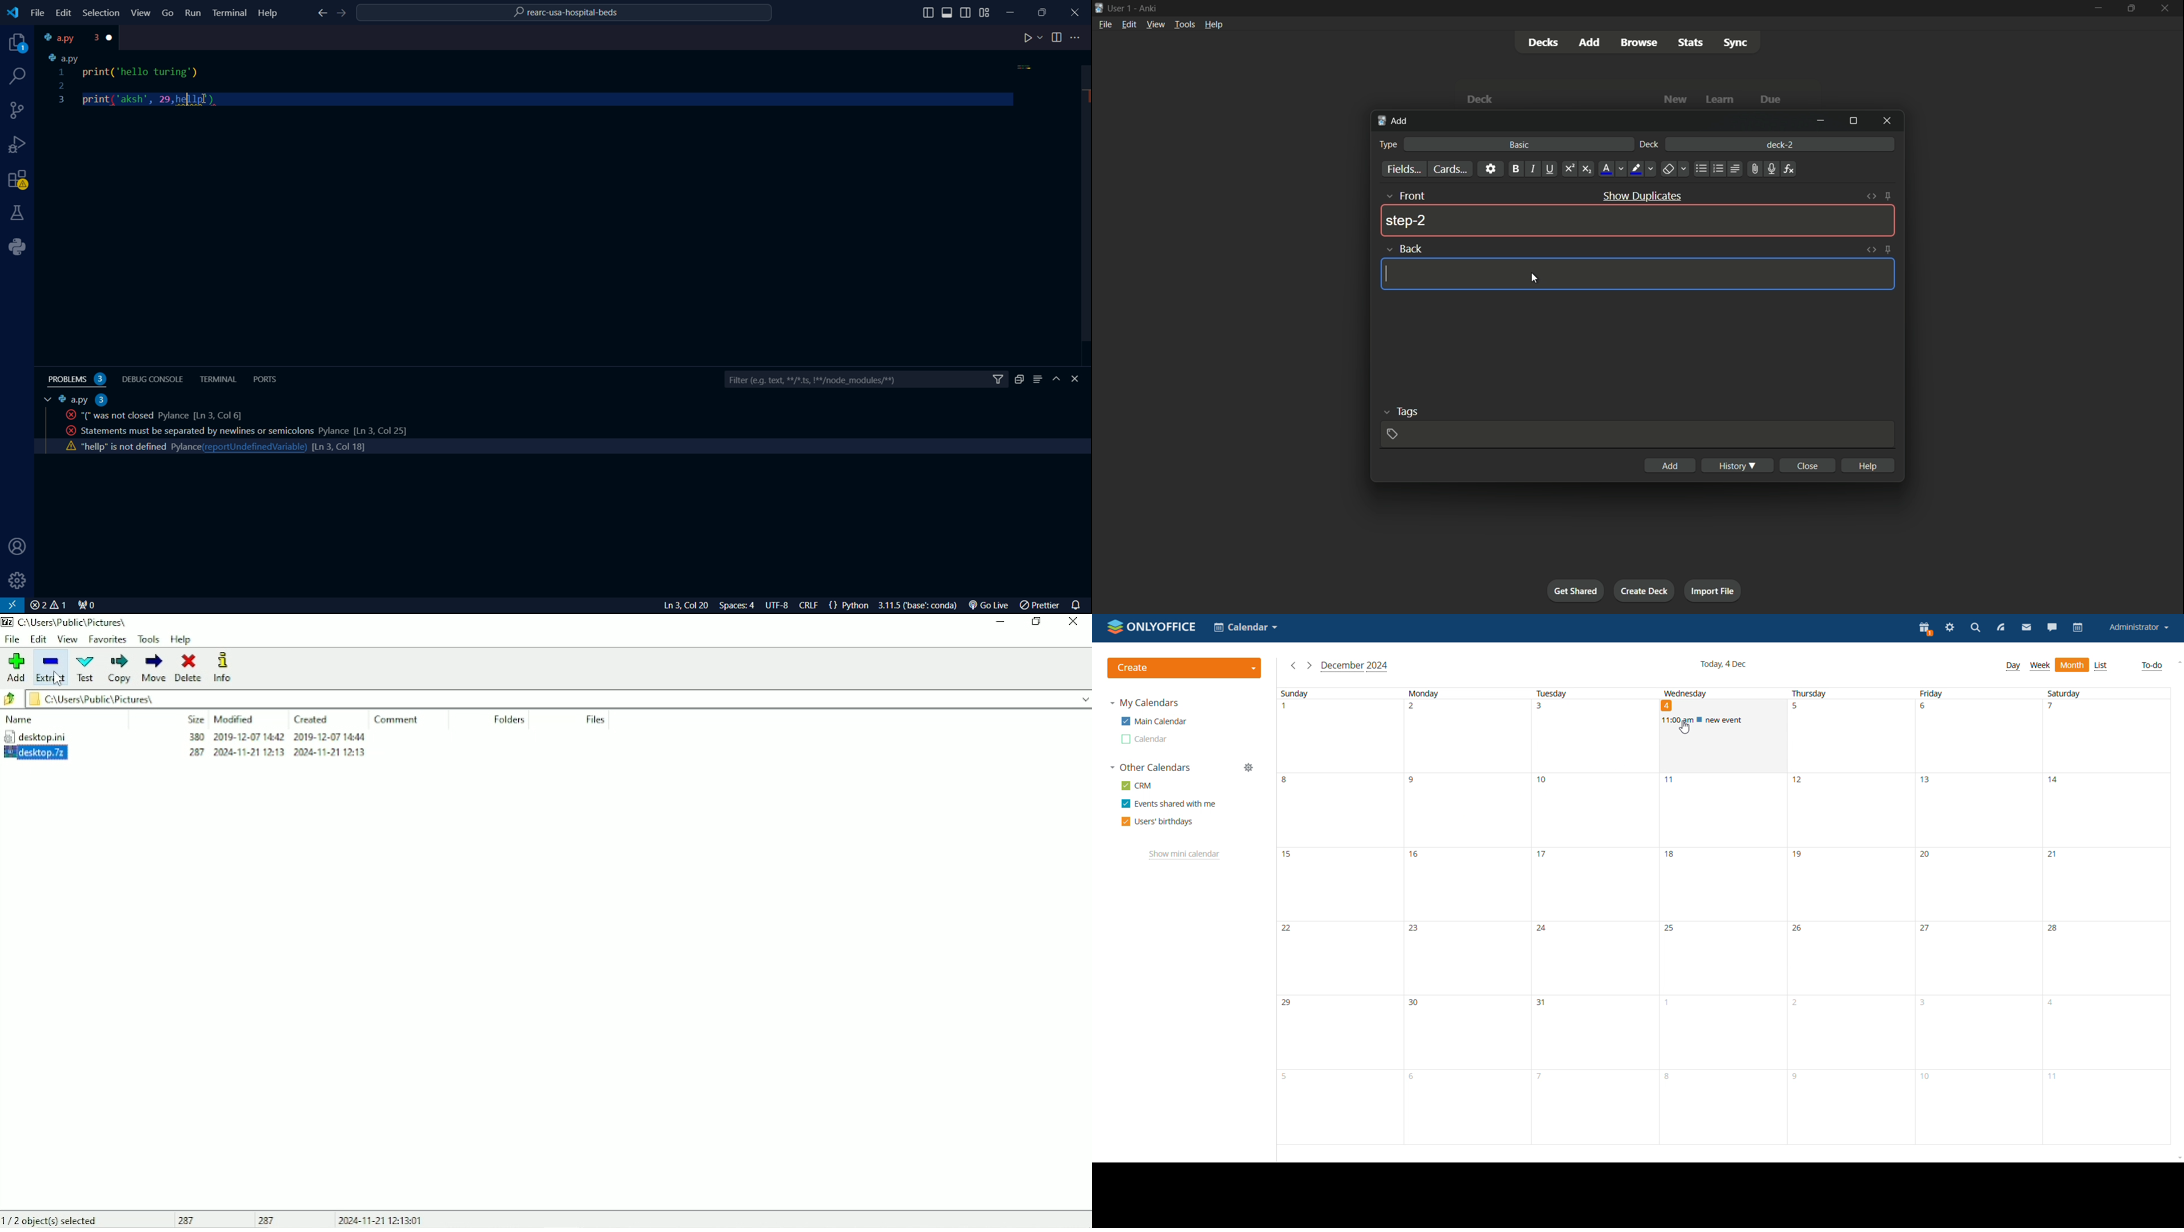  What do you see at coordinates (1640, 43) in the screenshot?
I see `browse` at bounding box center [1640, 43].